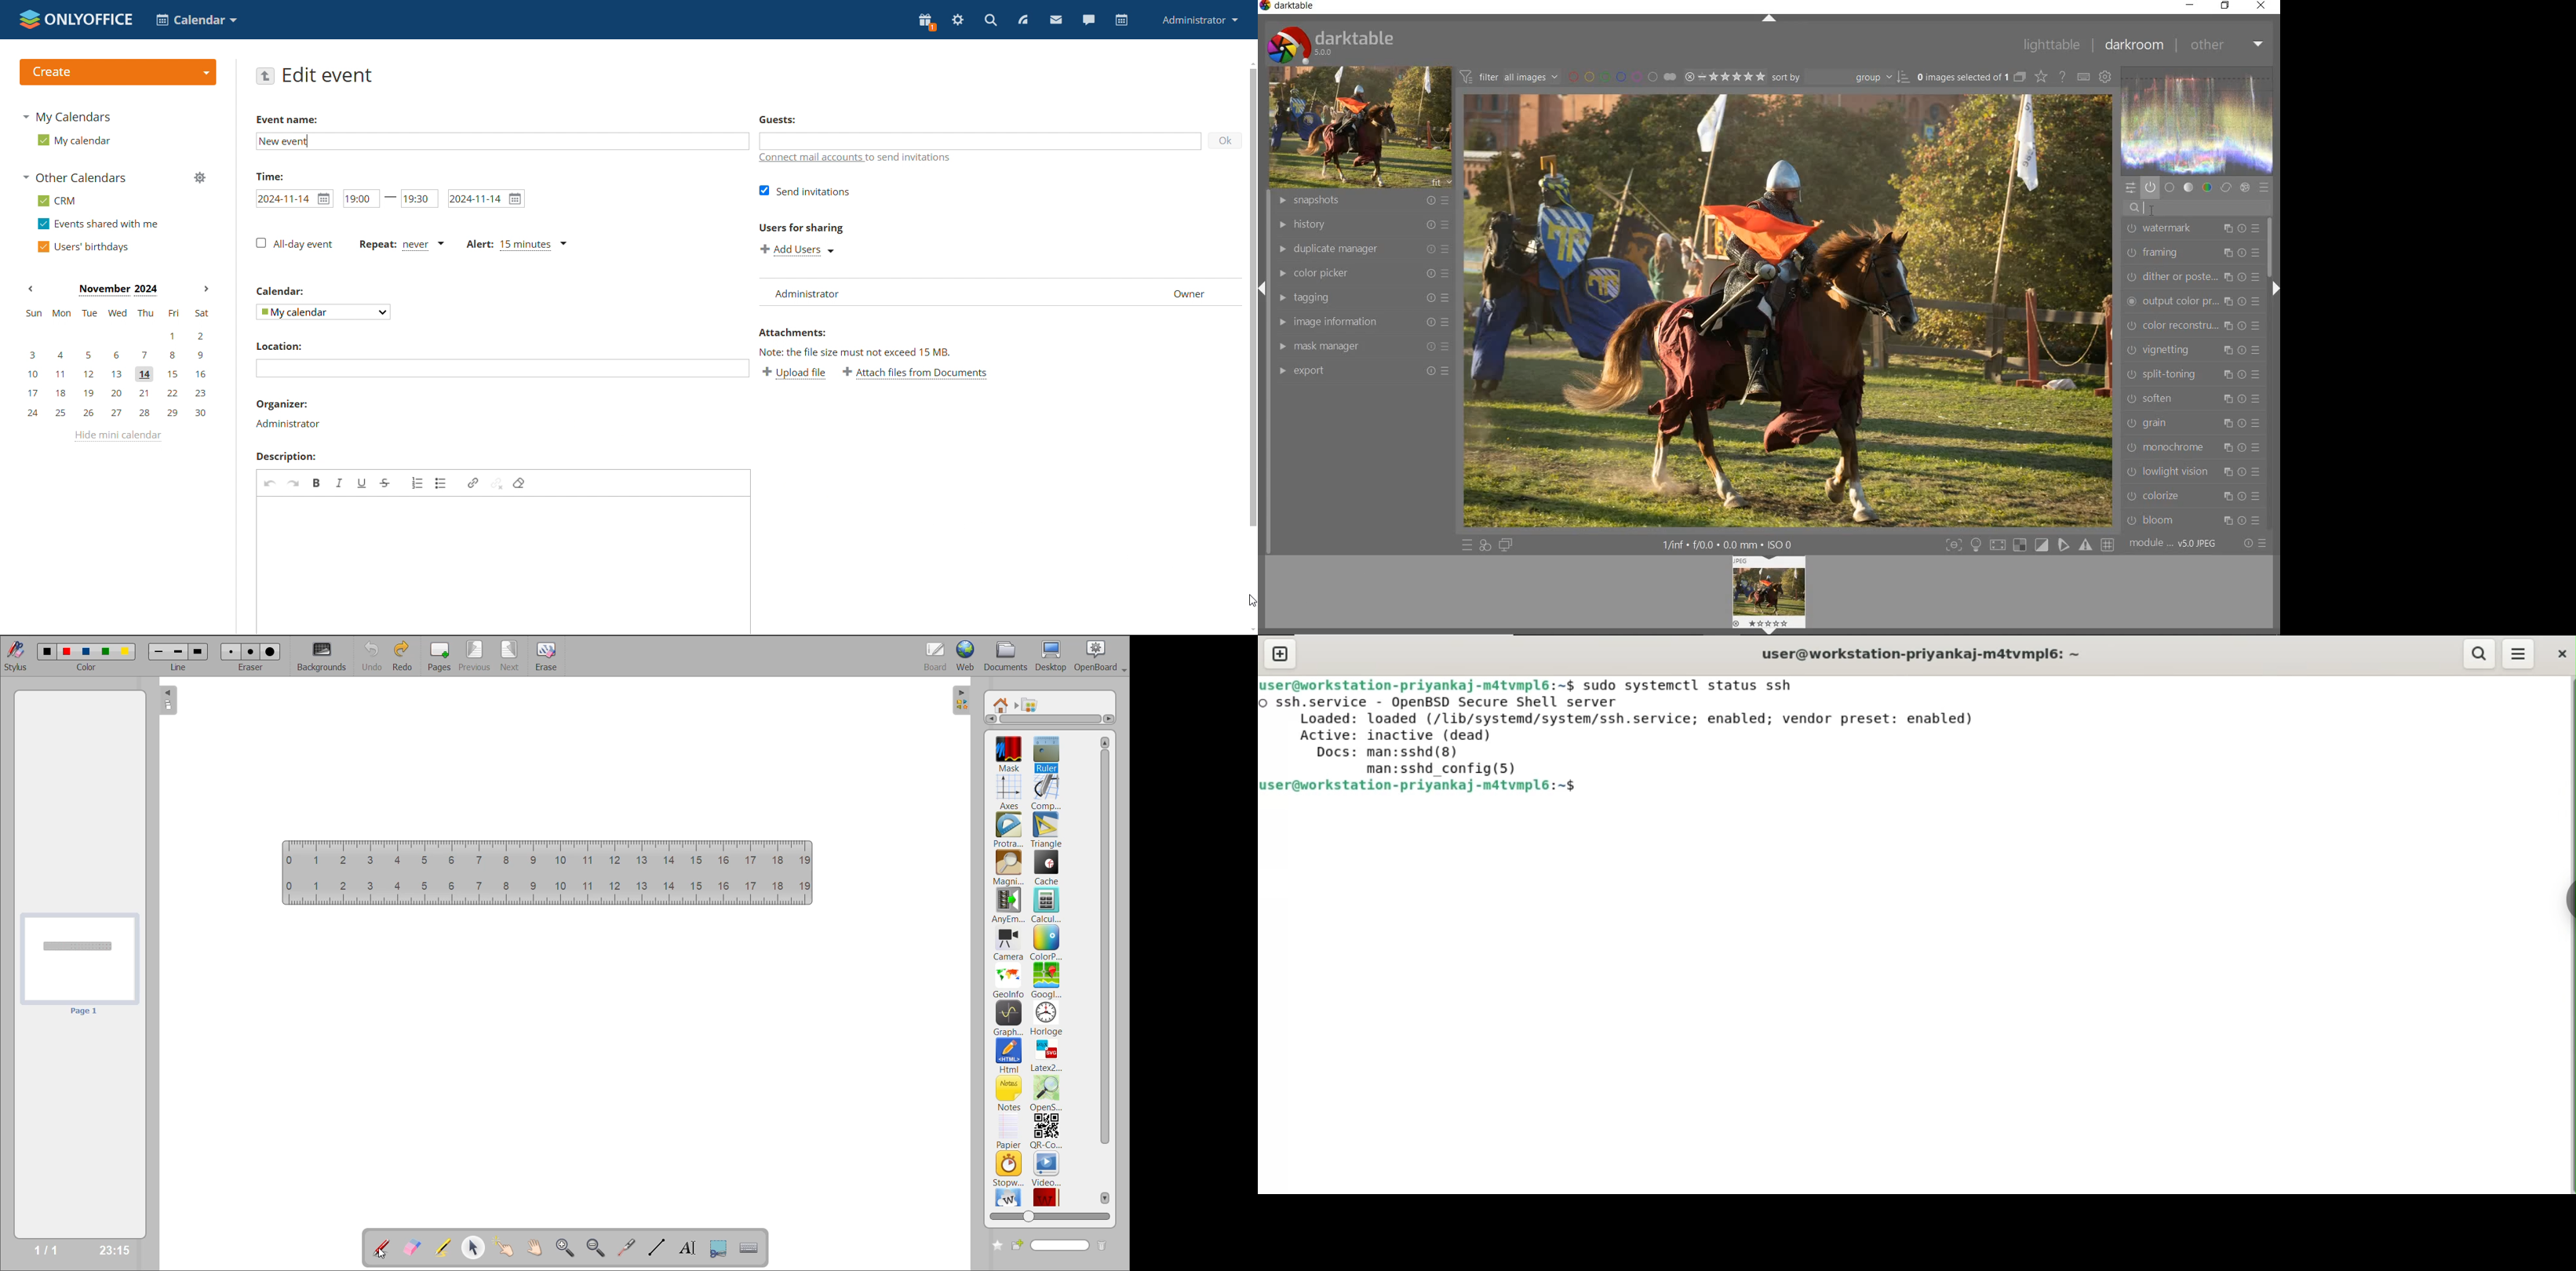 The image size is (2576, 1288). Describe the element at coordinates (798, 250) in the screenshot. I see `add users` at that location.